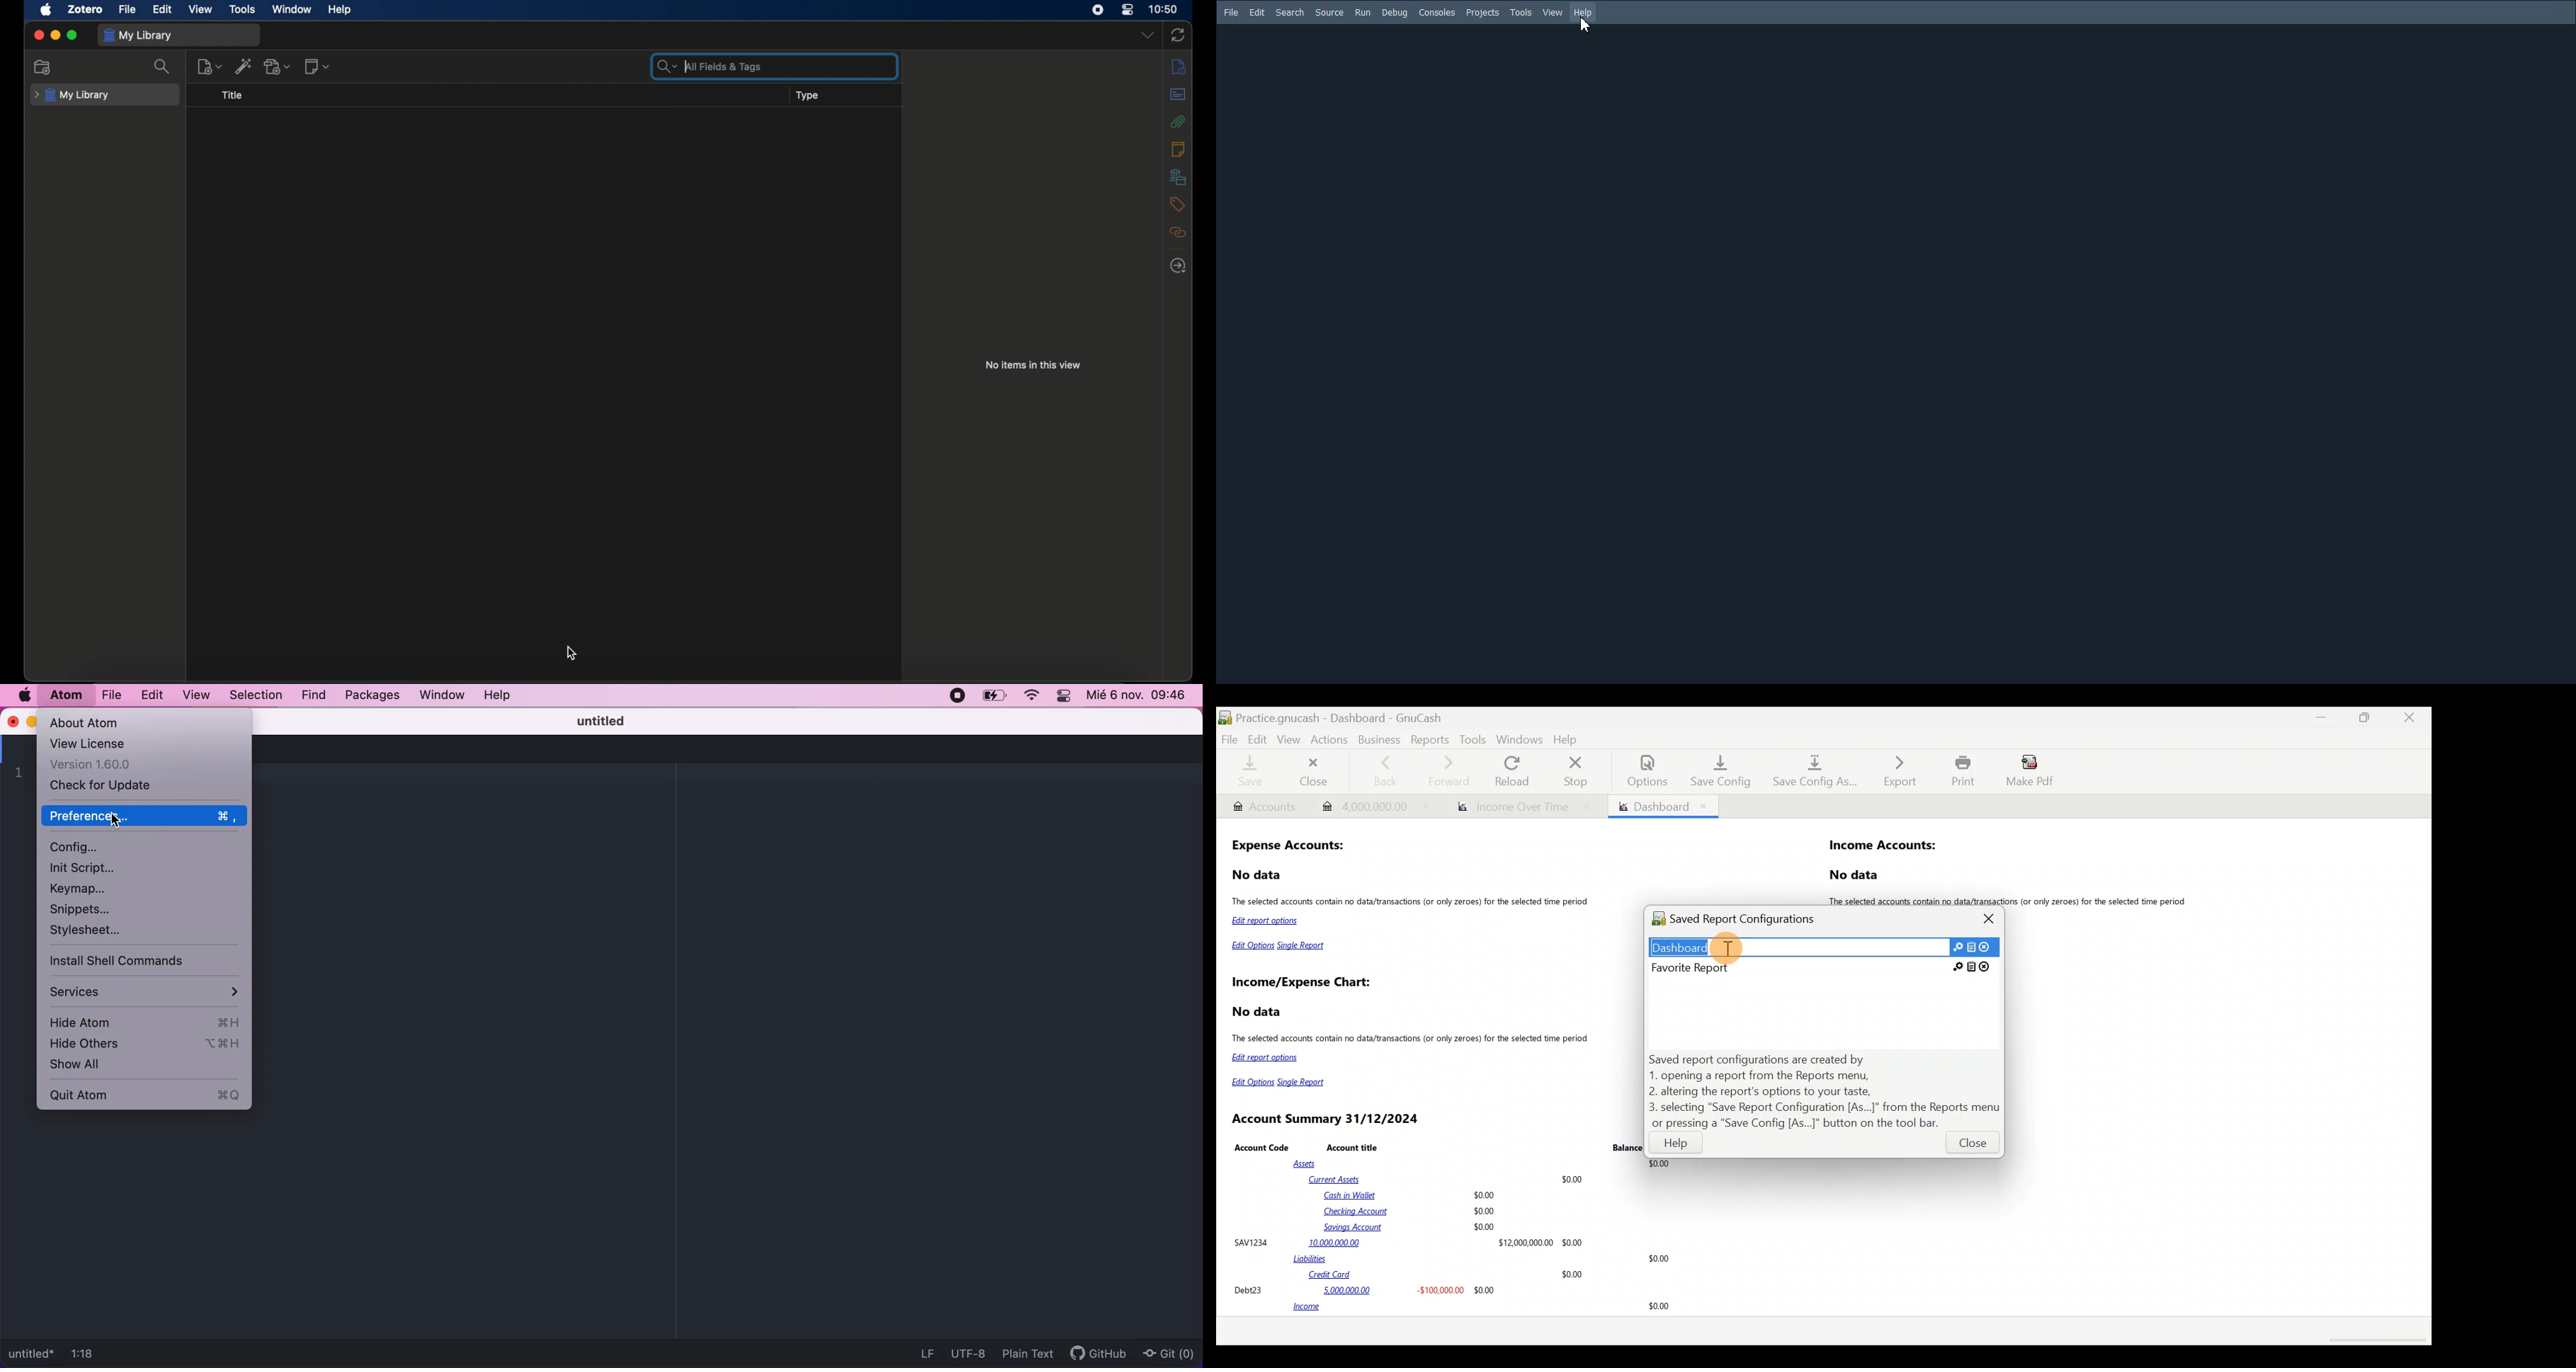 This screenshot has height=1372, width=2576. I want to click on minimize, so click(54, 35).